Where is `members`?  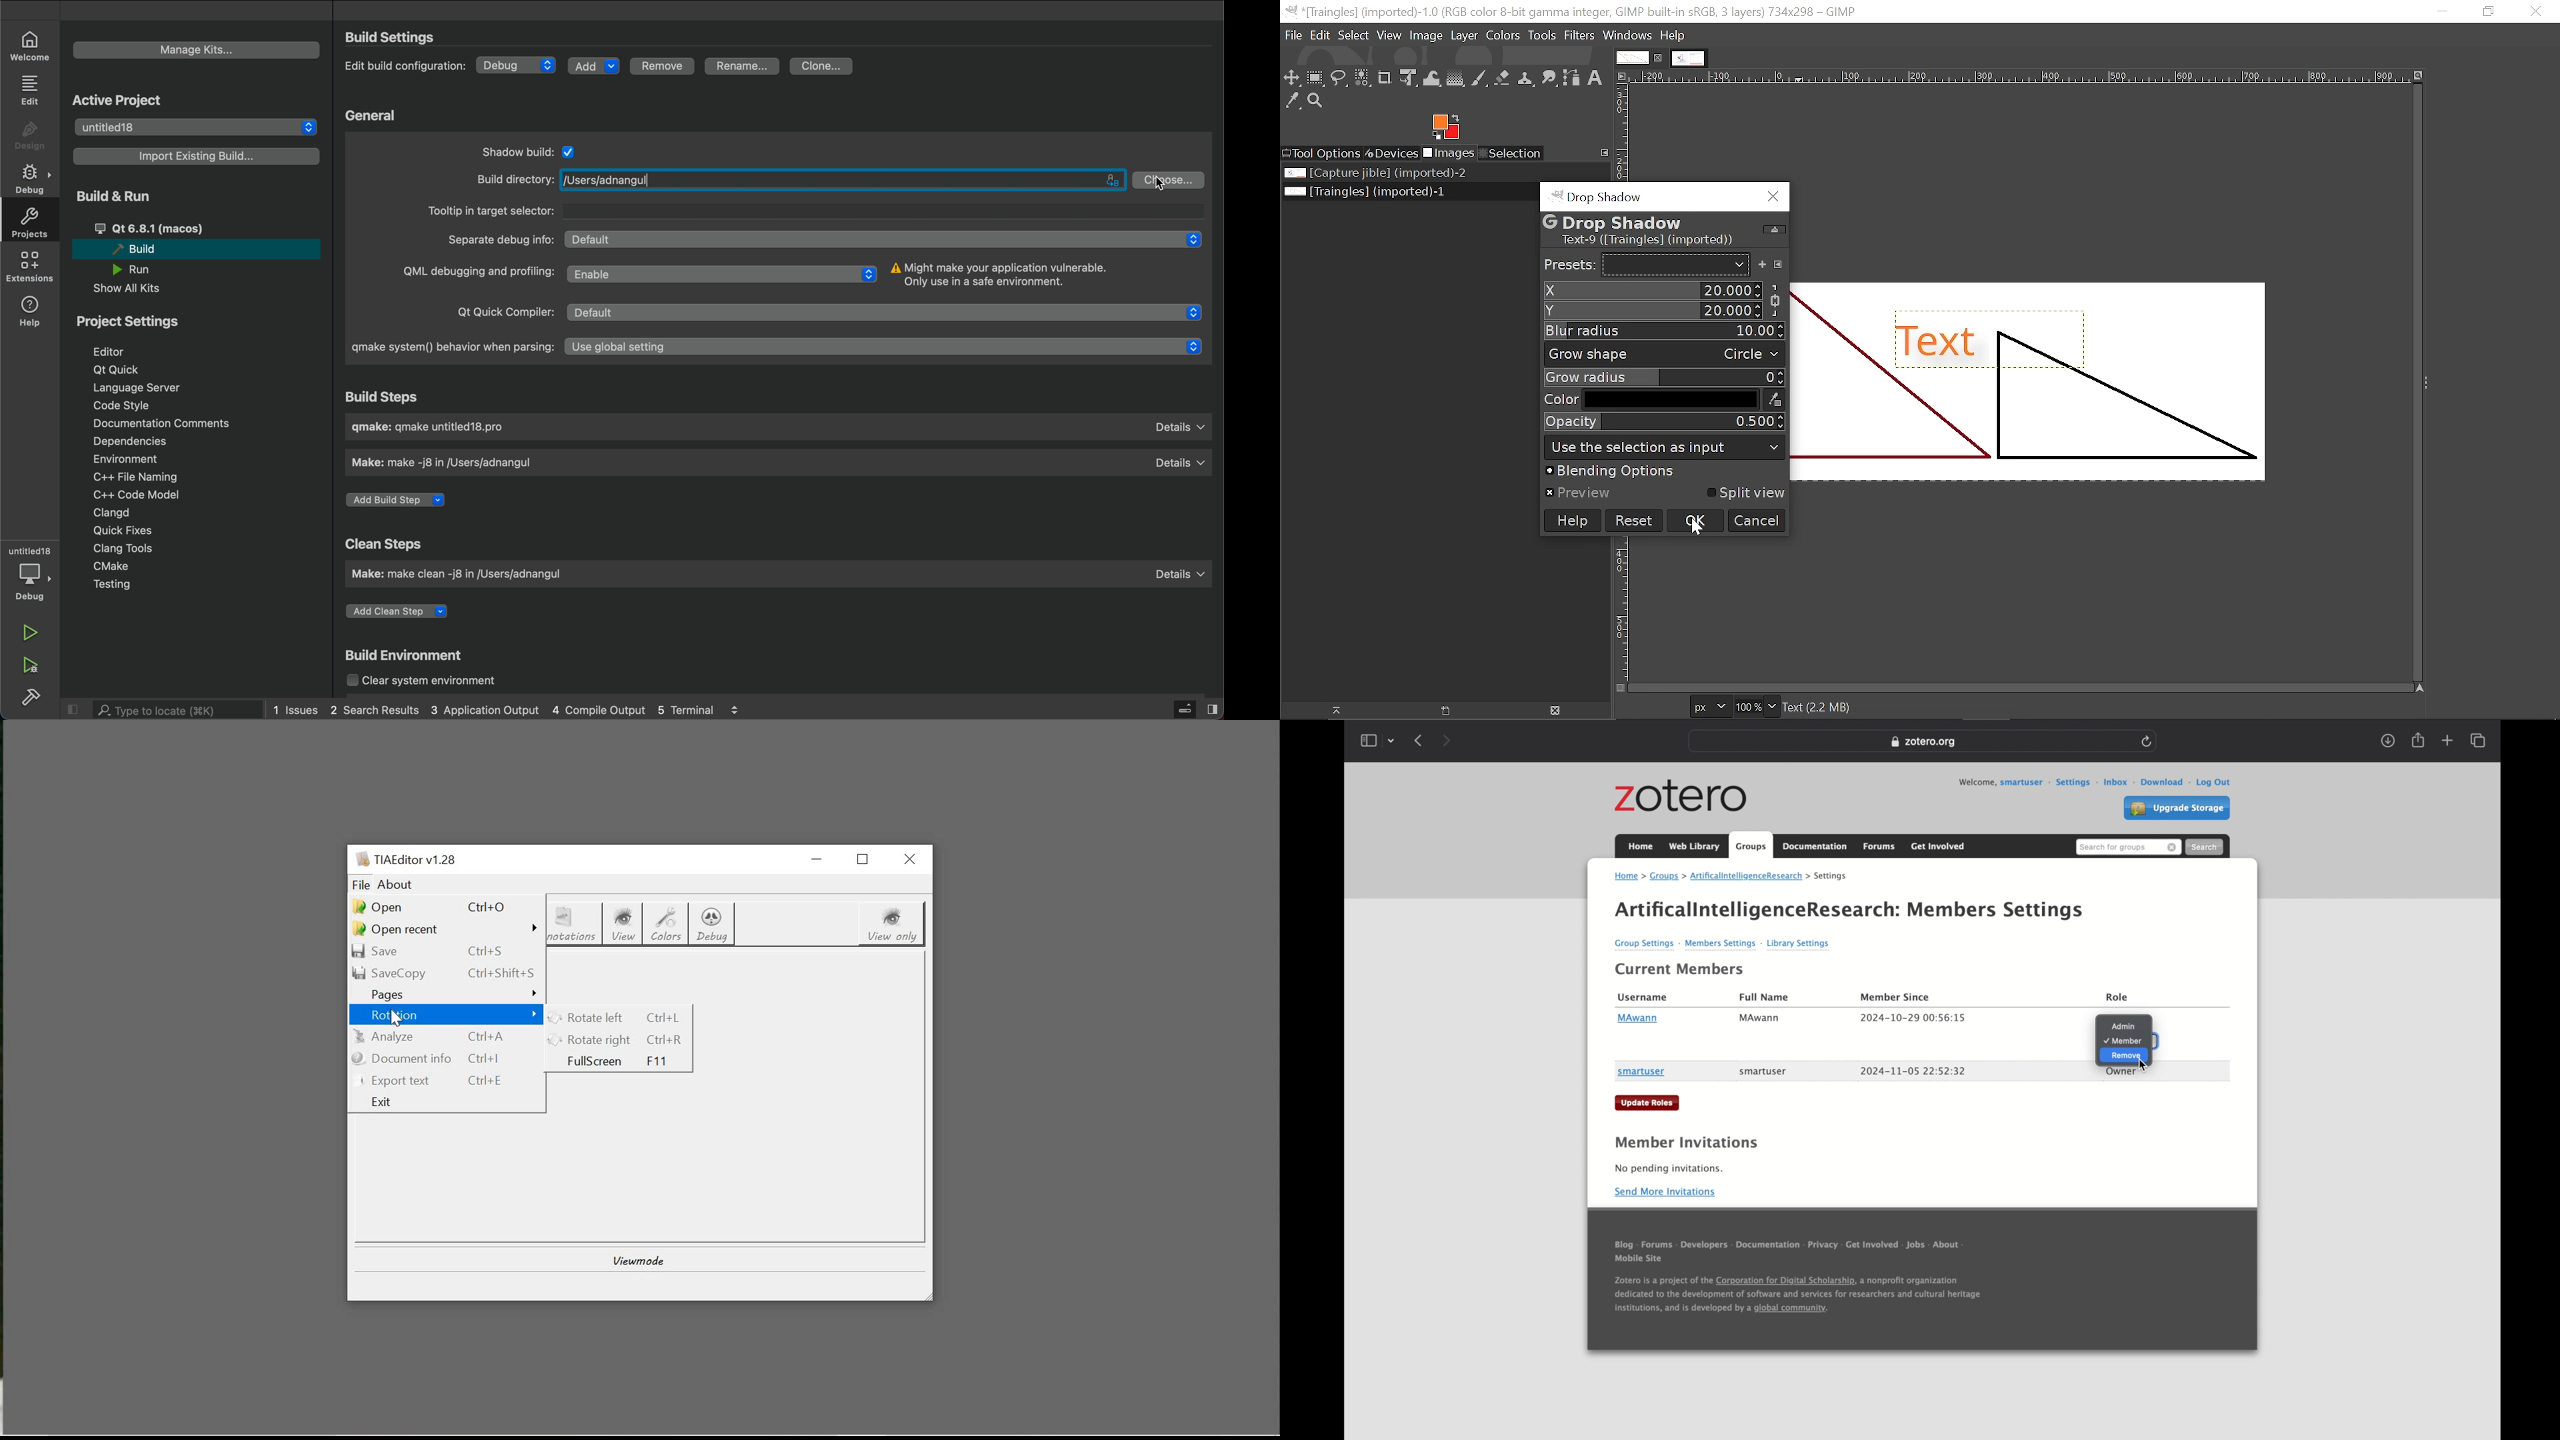 members is located at coordinates (2123, 1041).